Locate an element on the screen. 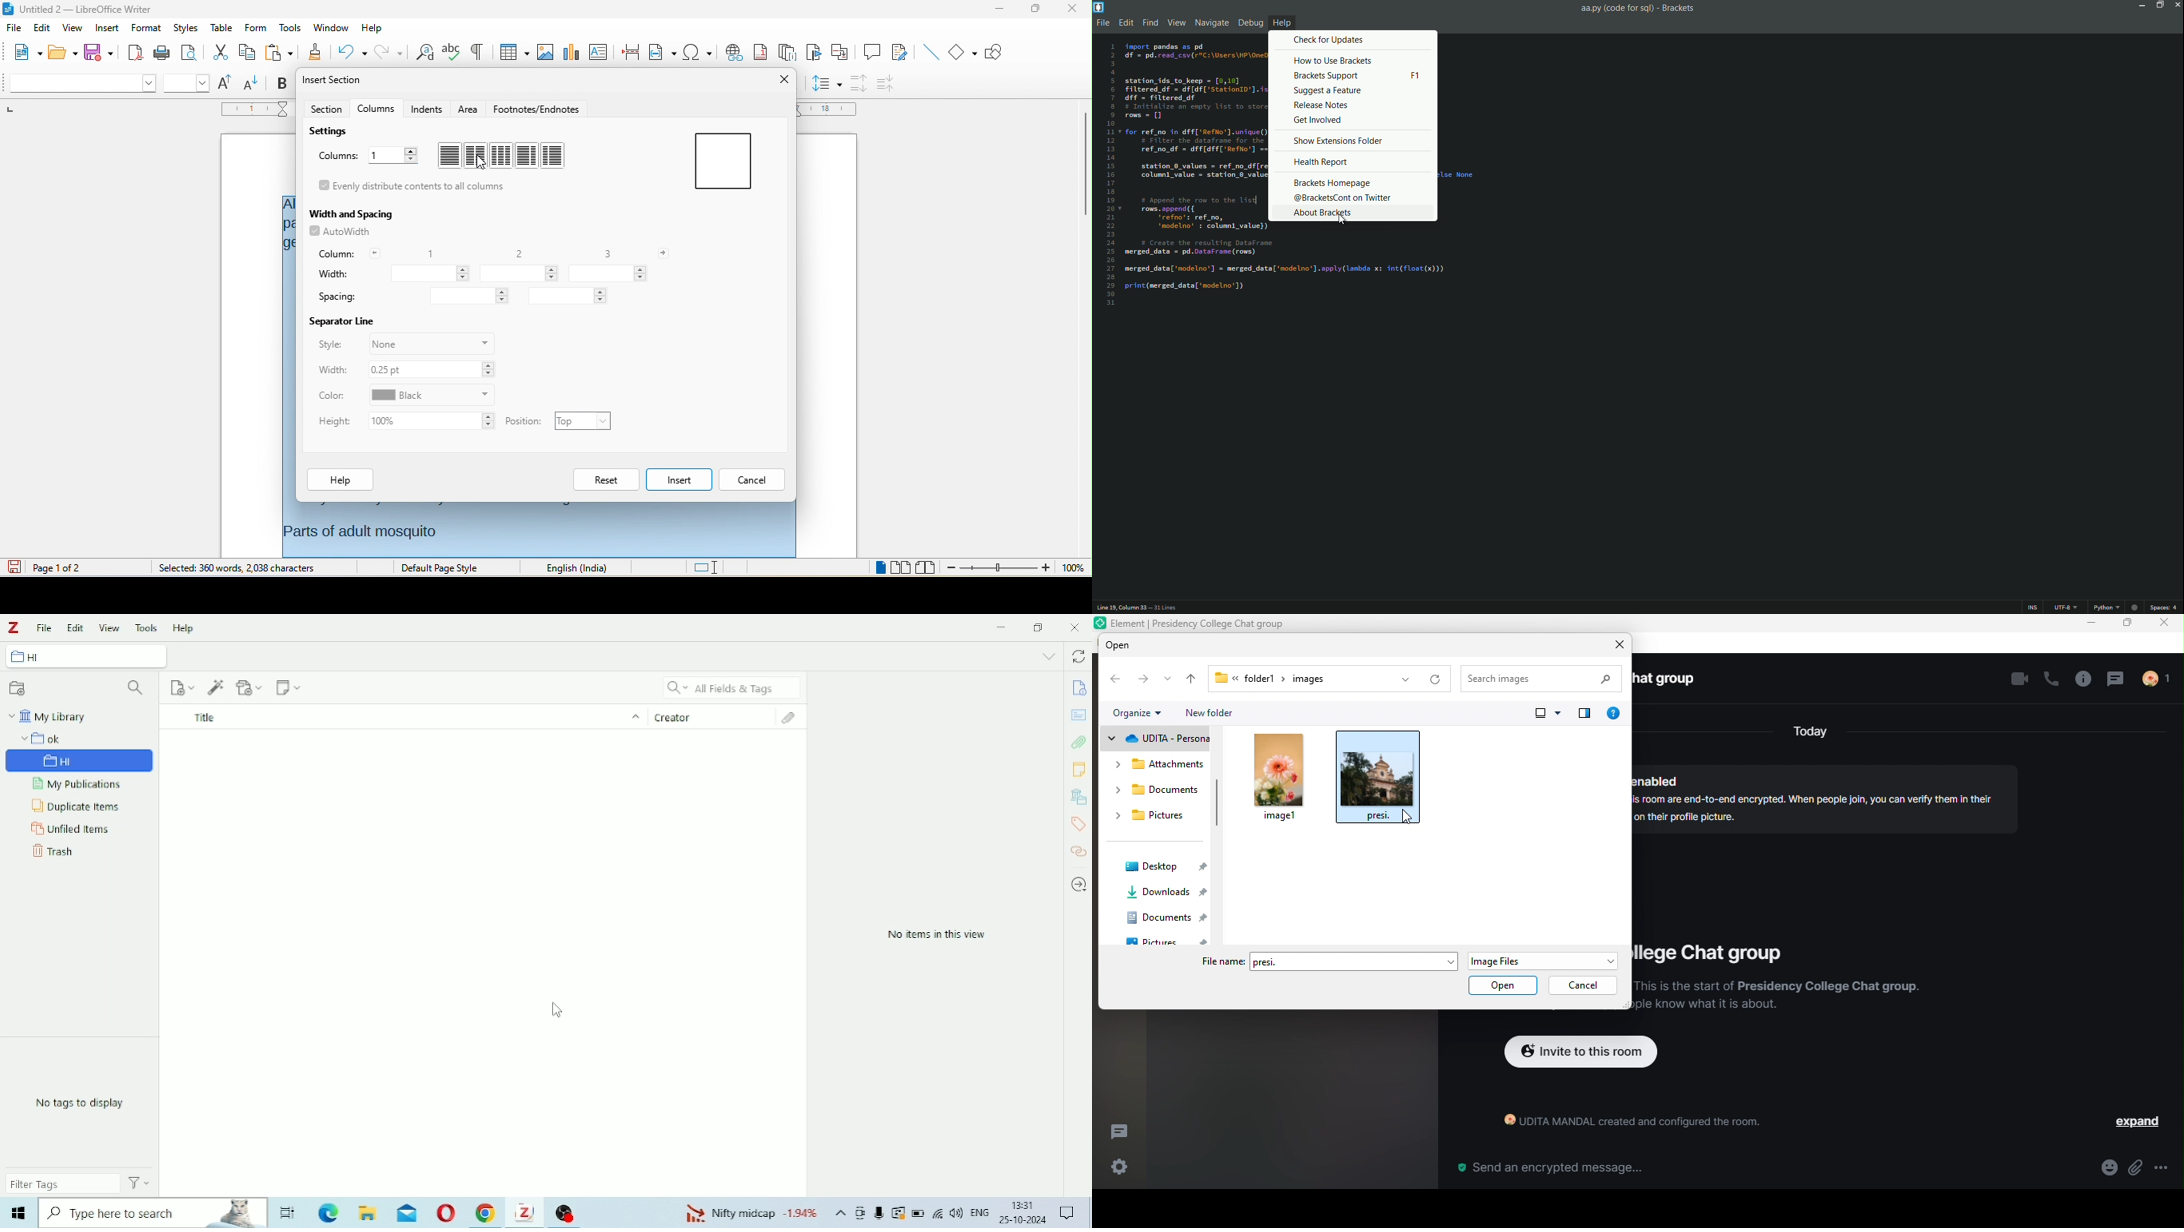 This screenshot has width=2184, height=1232. set height is located at coordinates (434, 422).